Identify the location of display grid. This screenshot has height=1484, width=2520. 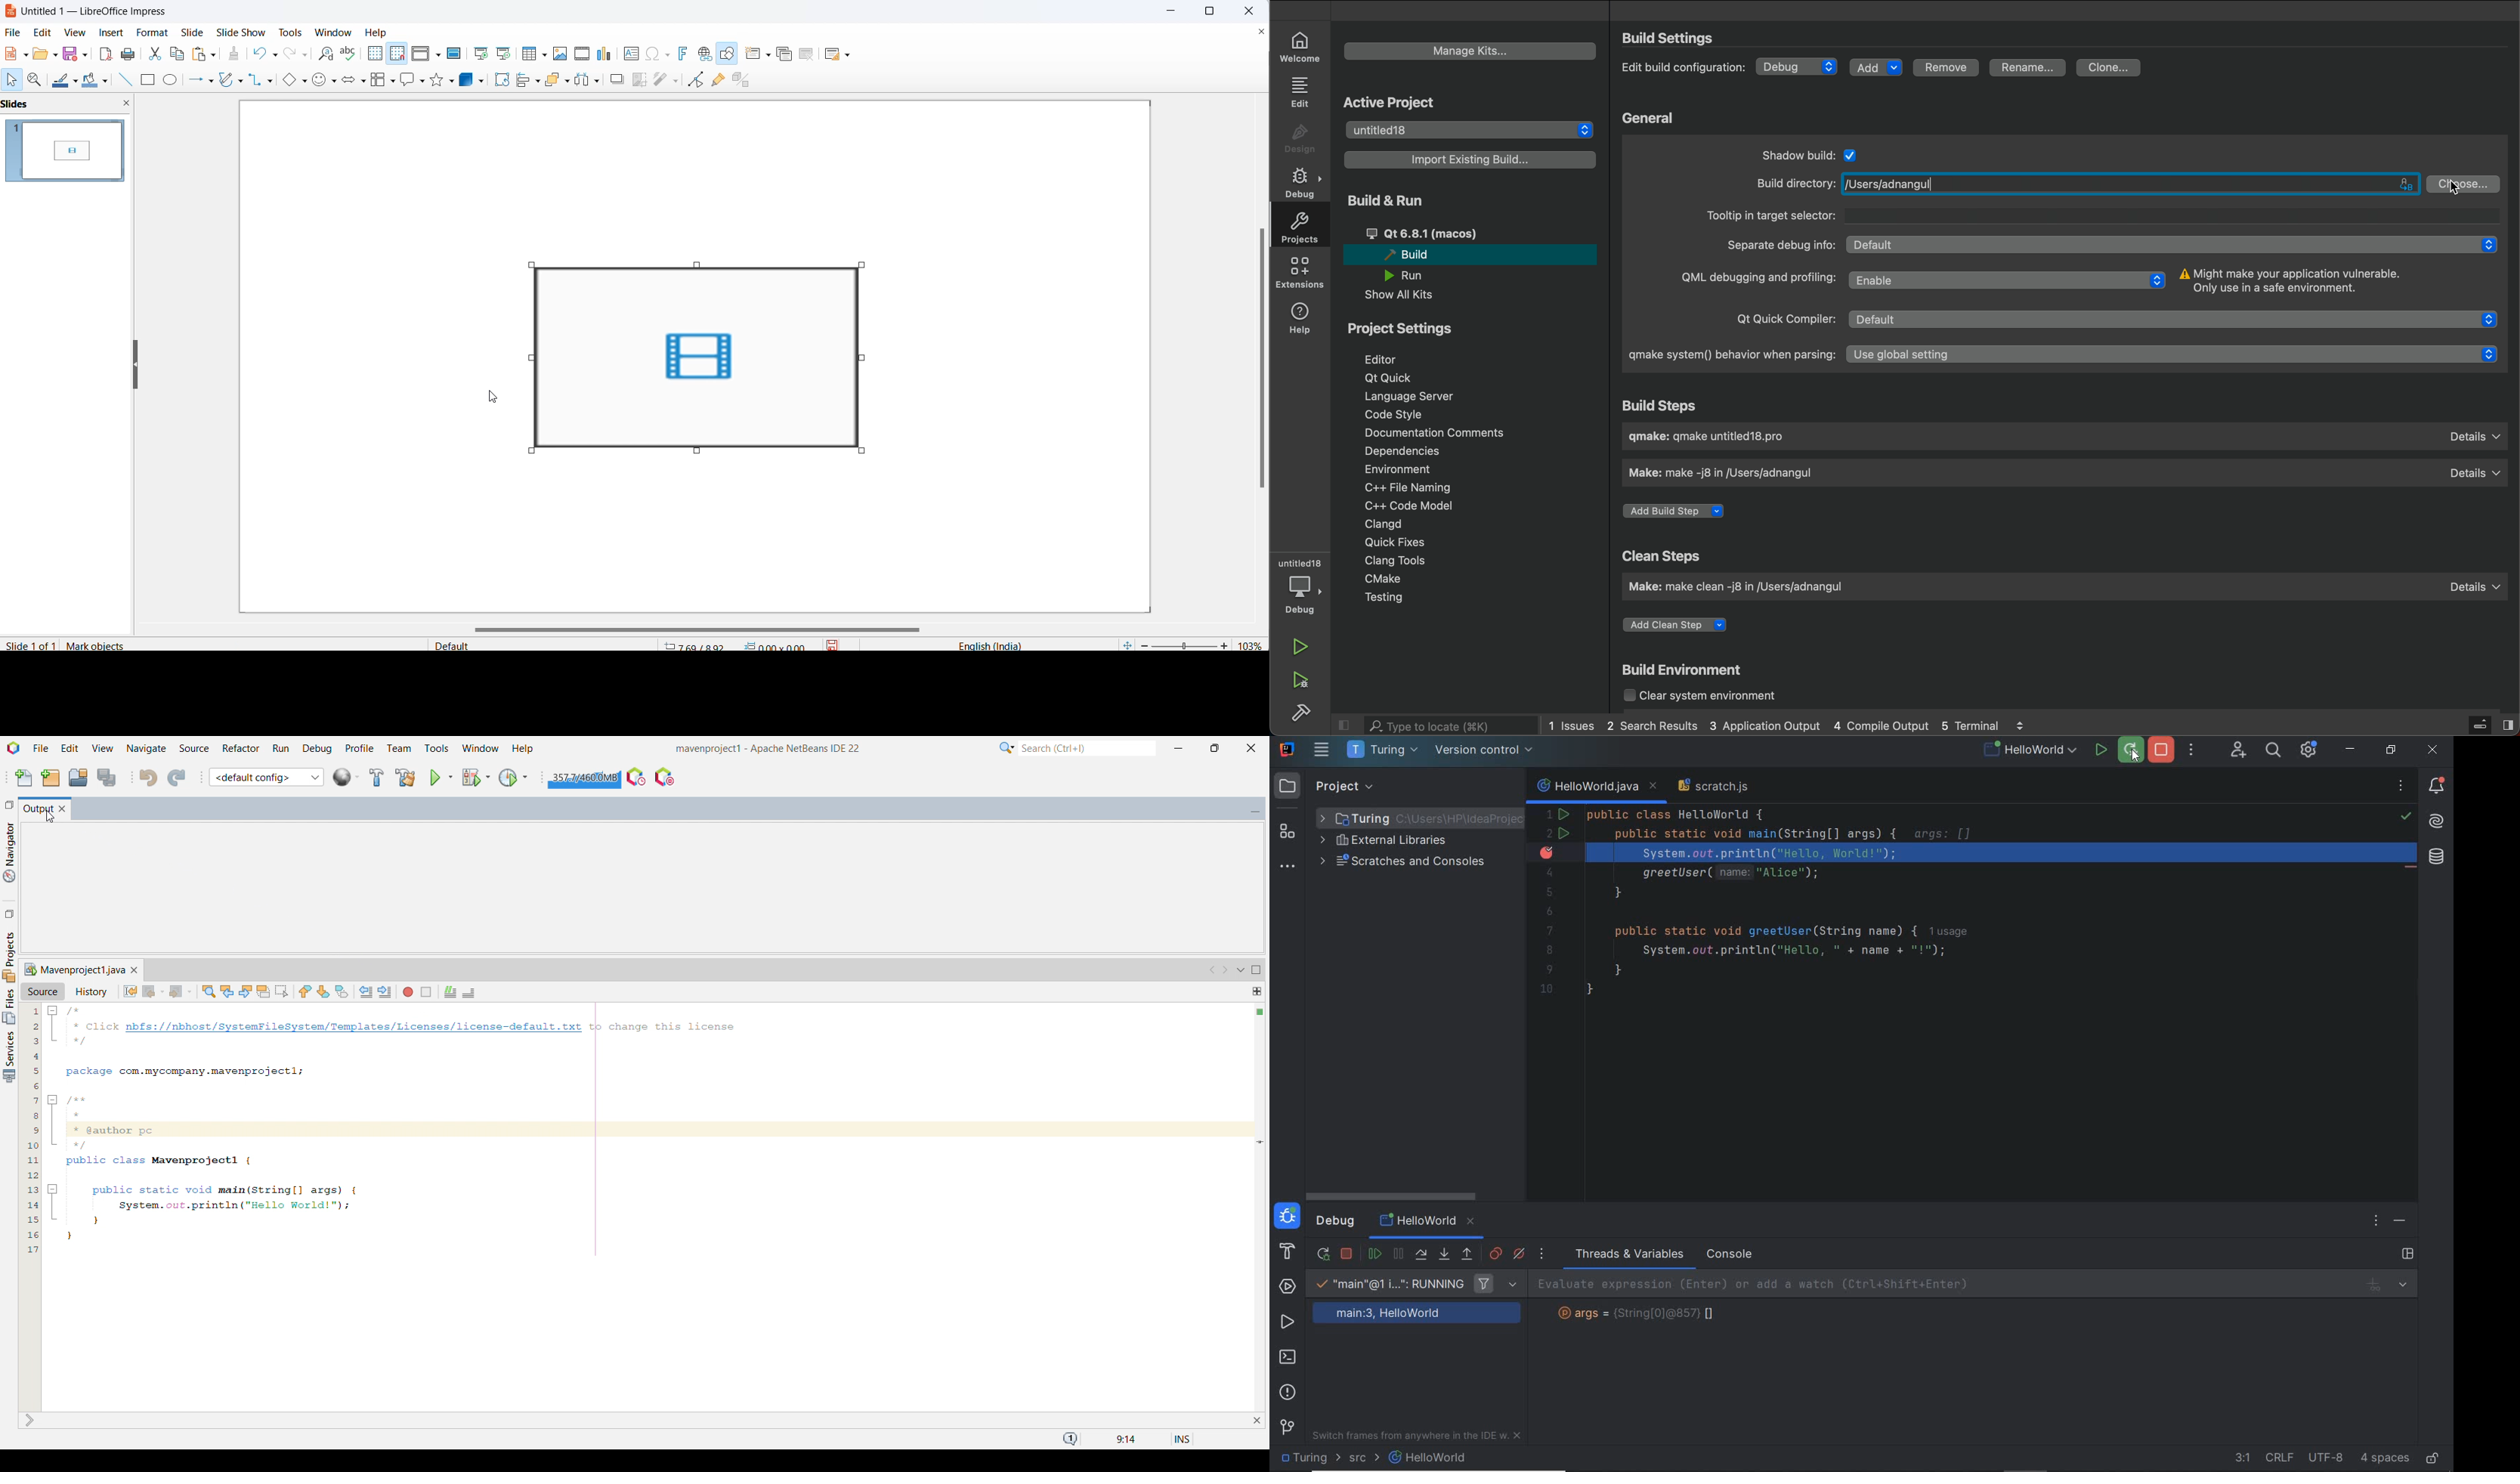
(377, 54).